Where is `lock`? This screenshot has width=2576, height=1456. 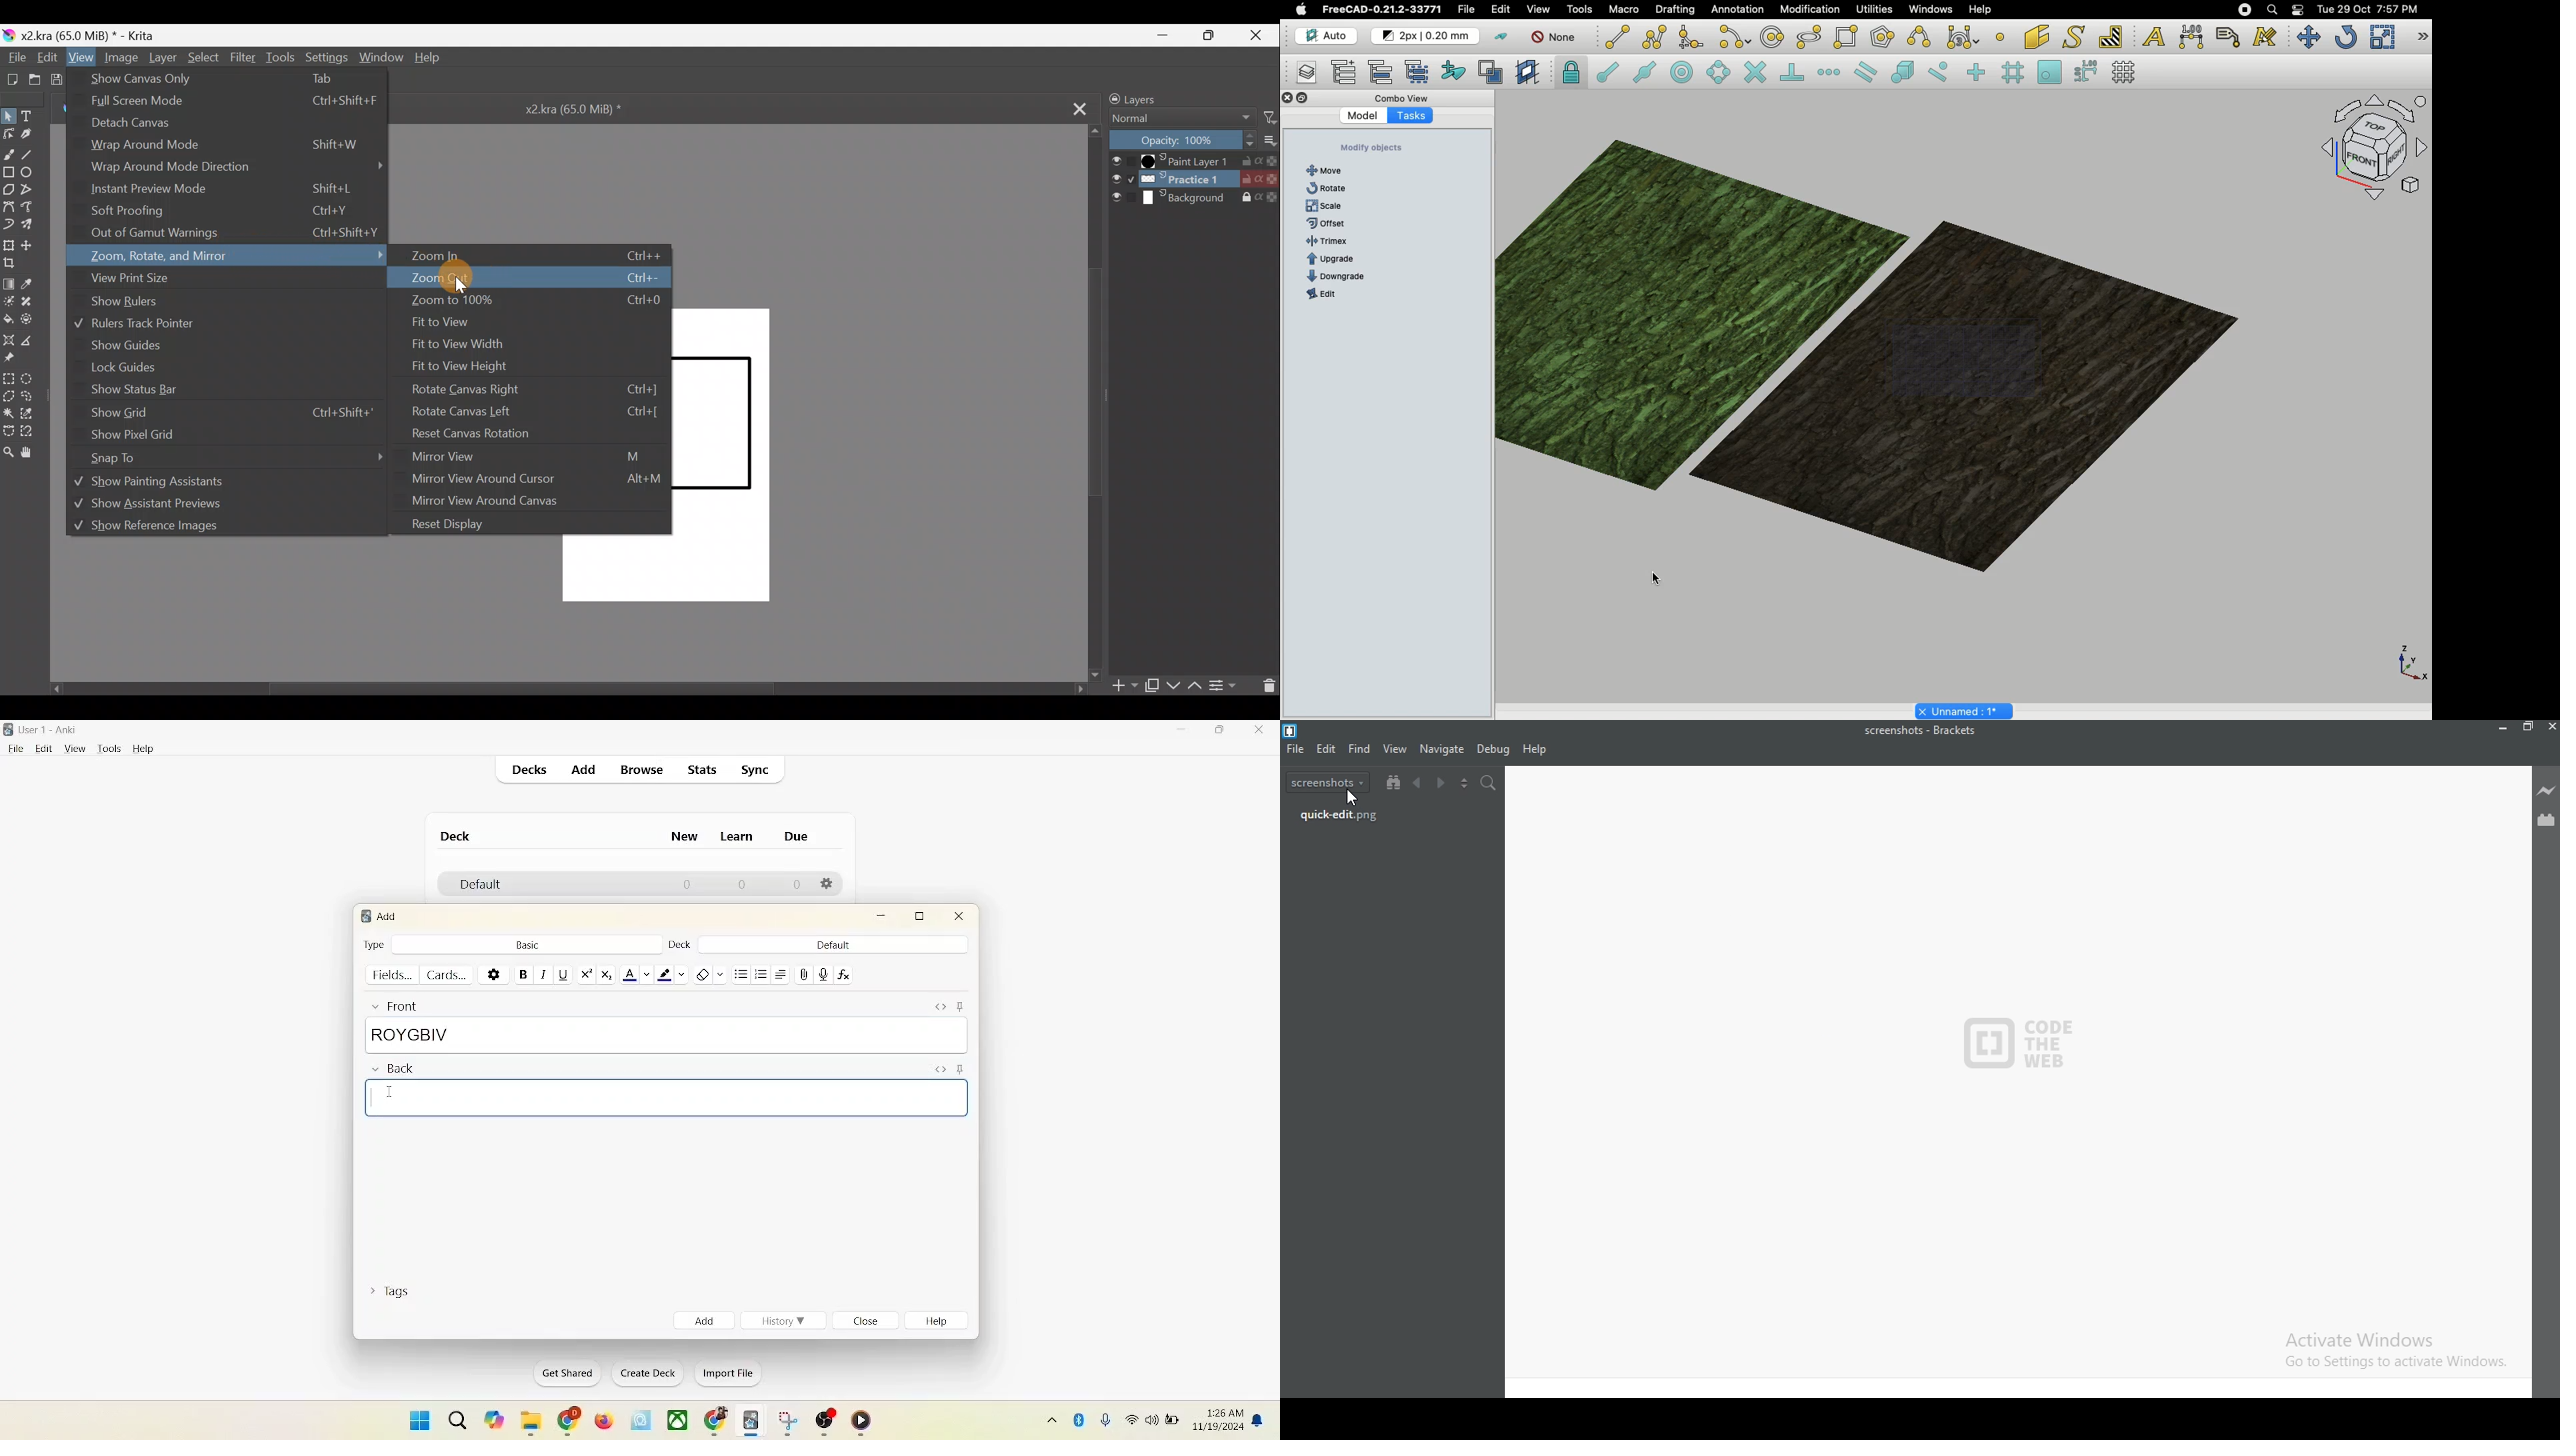
lock is located at coordinates (1572, 74).